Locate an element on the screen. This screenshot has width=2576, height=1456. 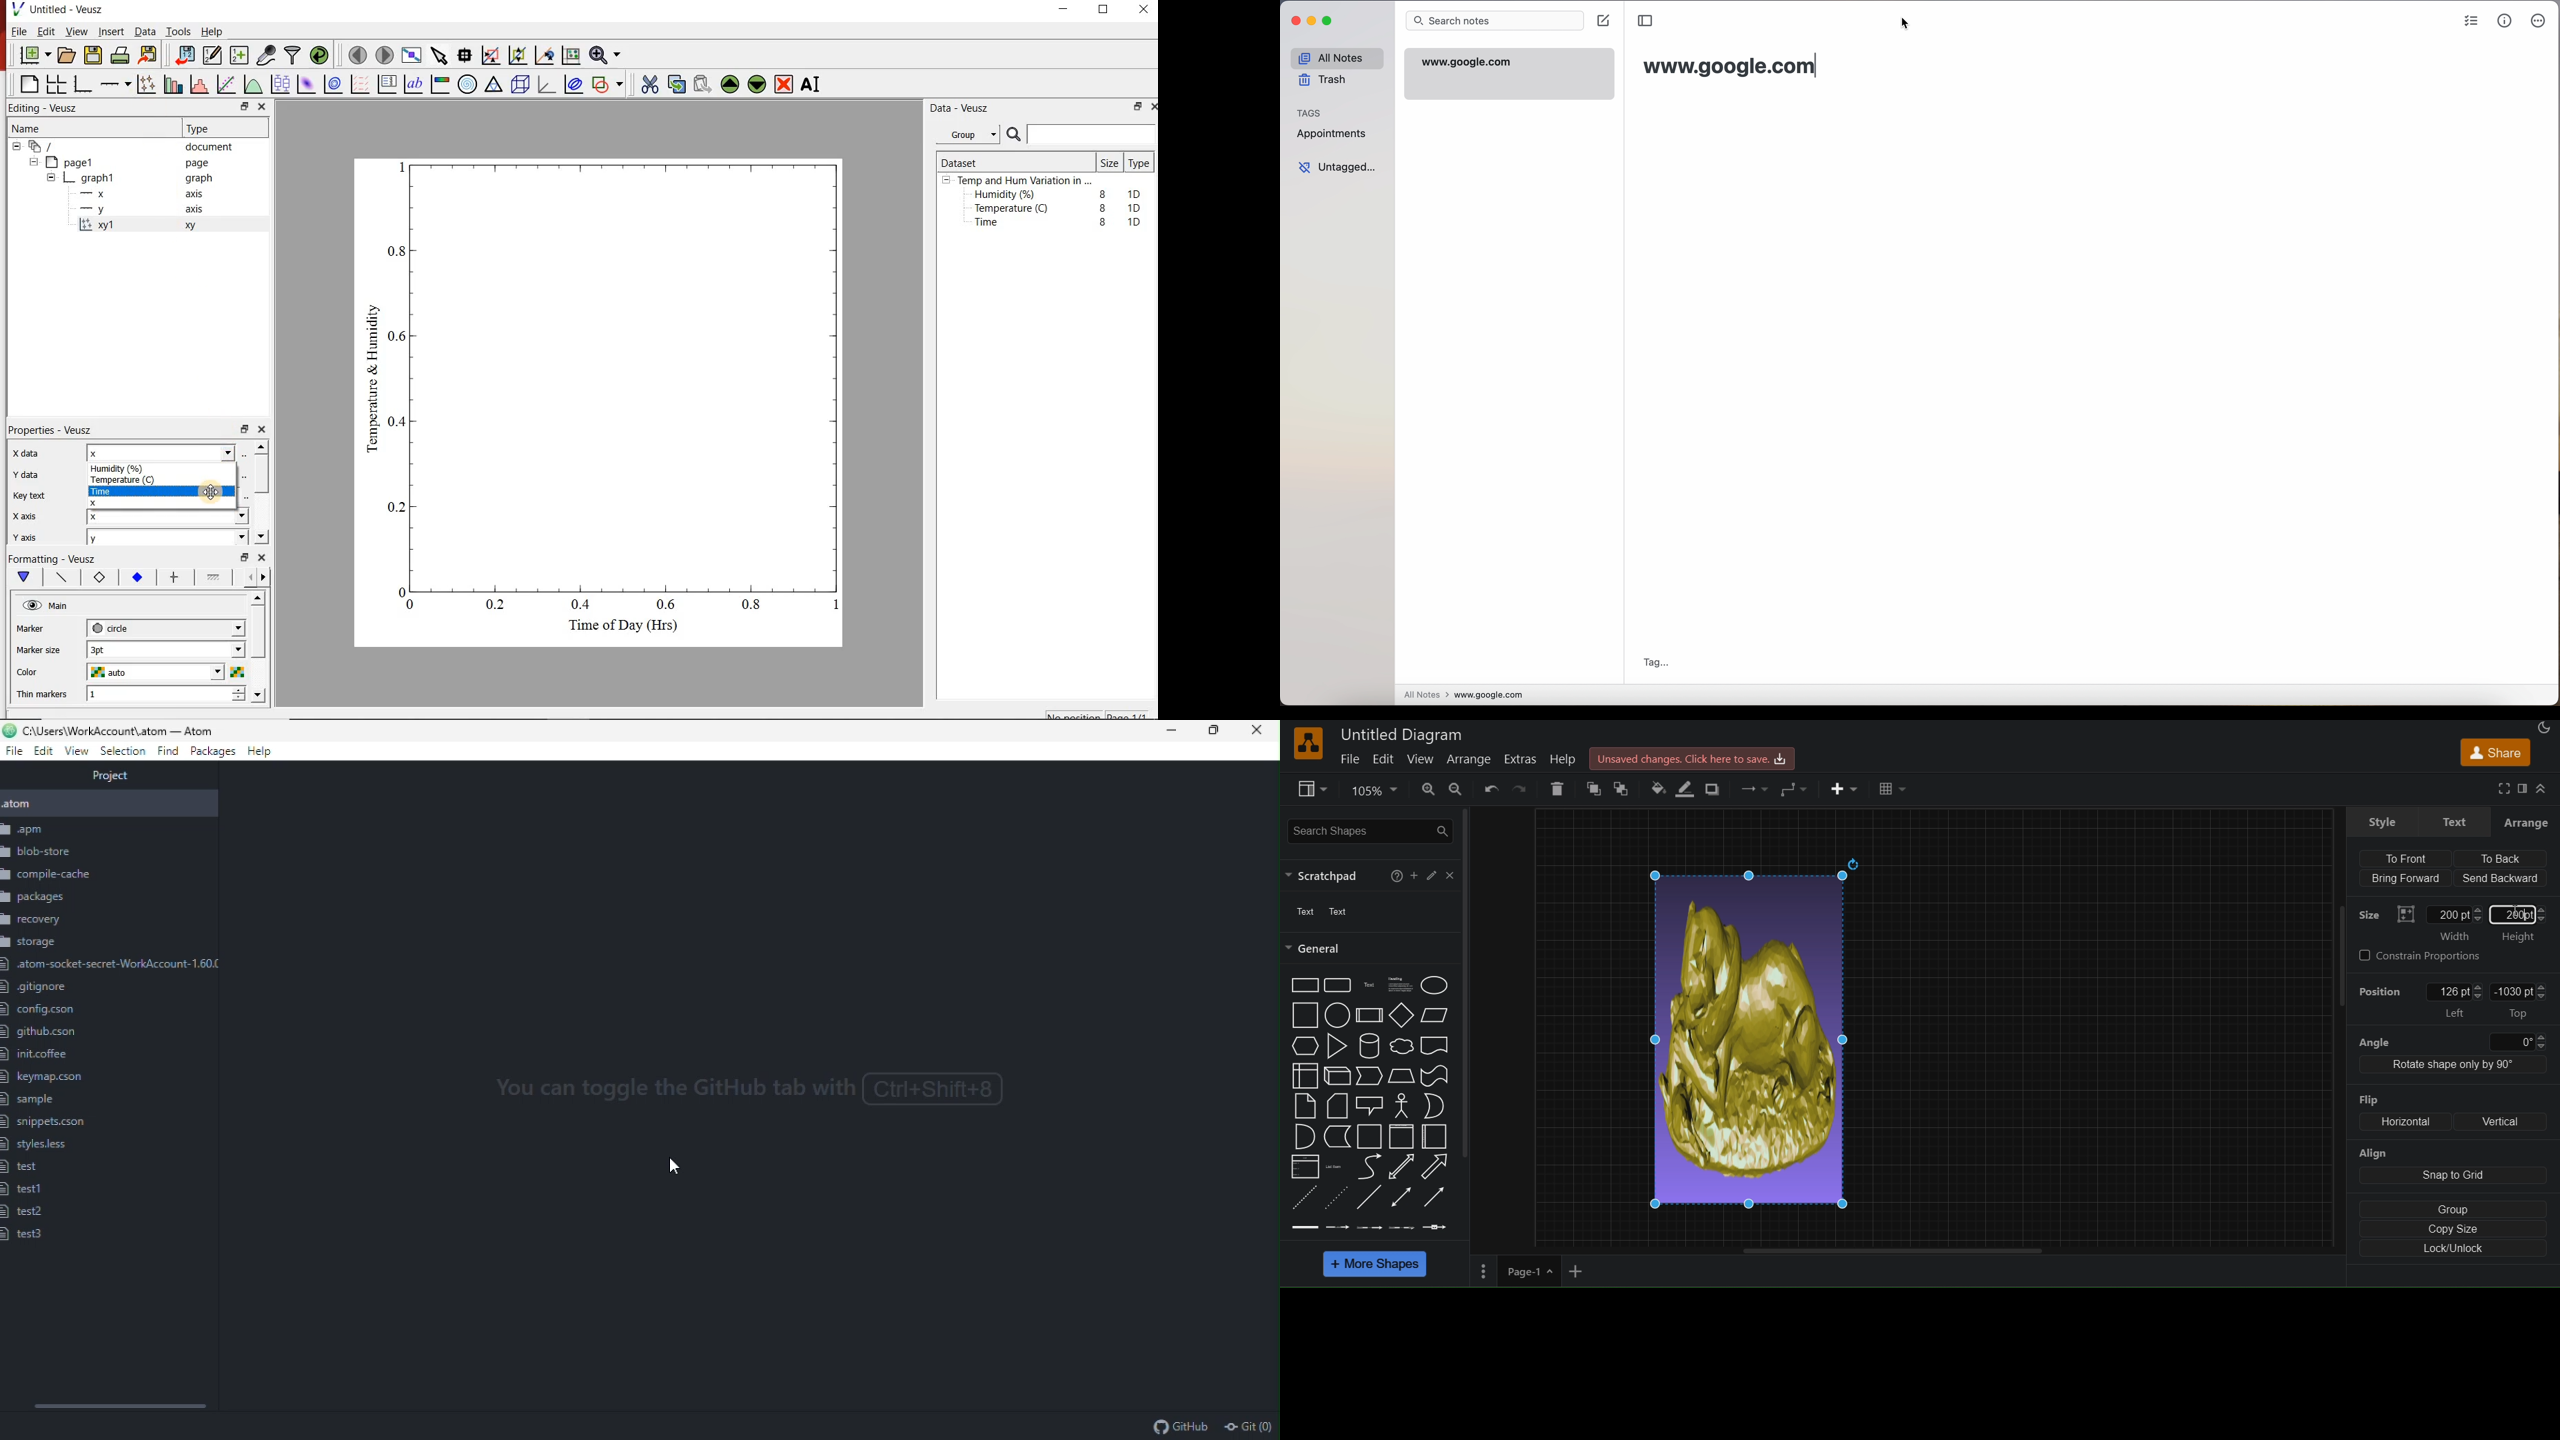
more shapes is located at coordinates (1377, 1265).